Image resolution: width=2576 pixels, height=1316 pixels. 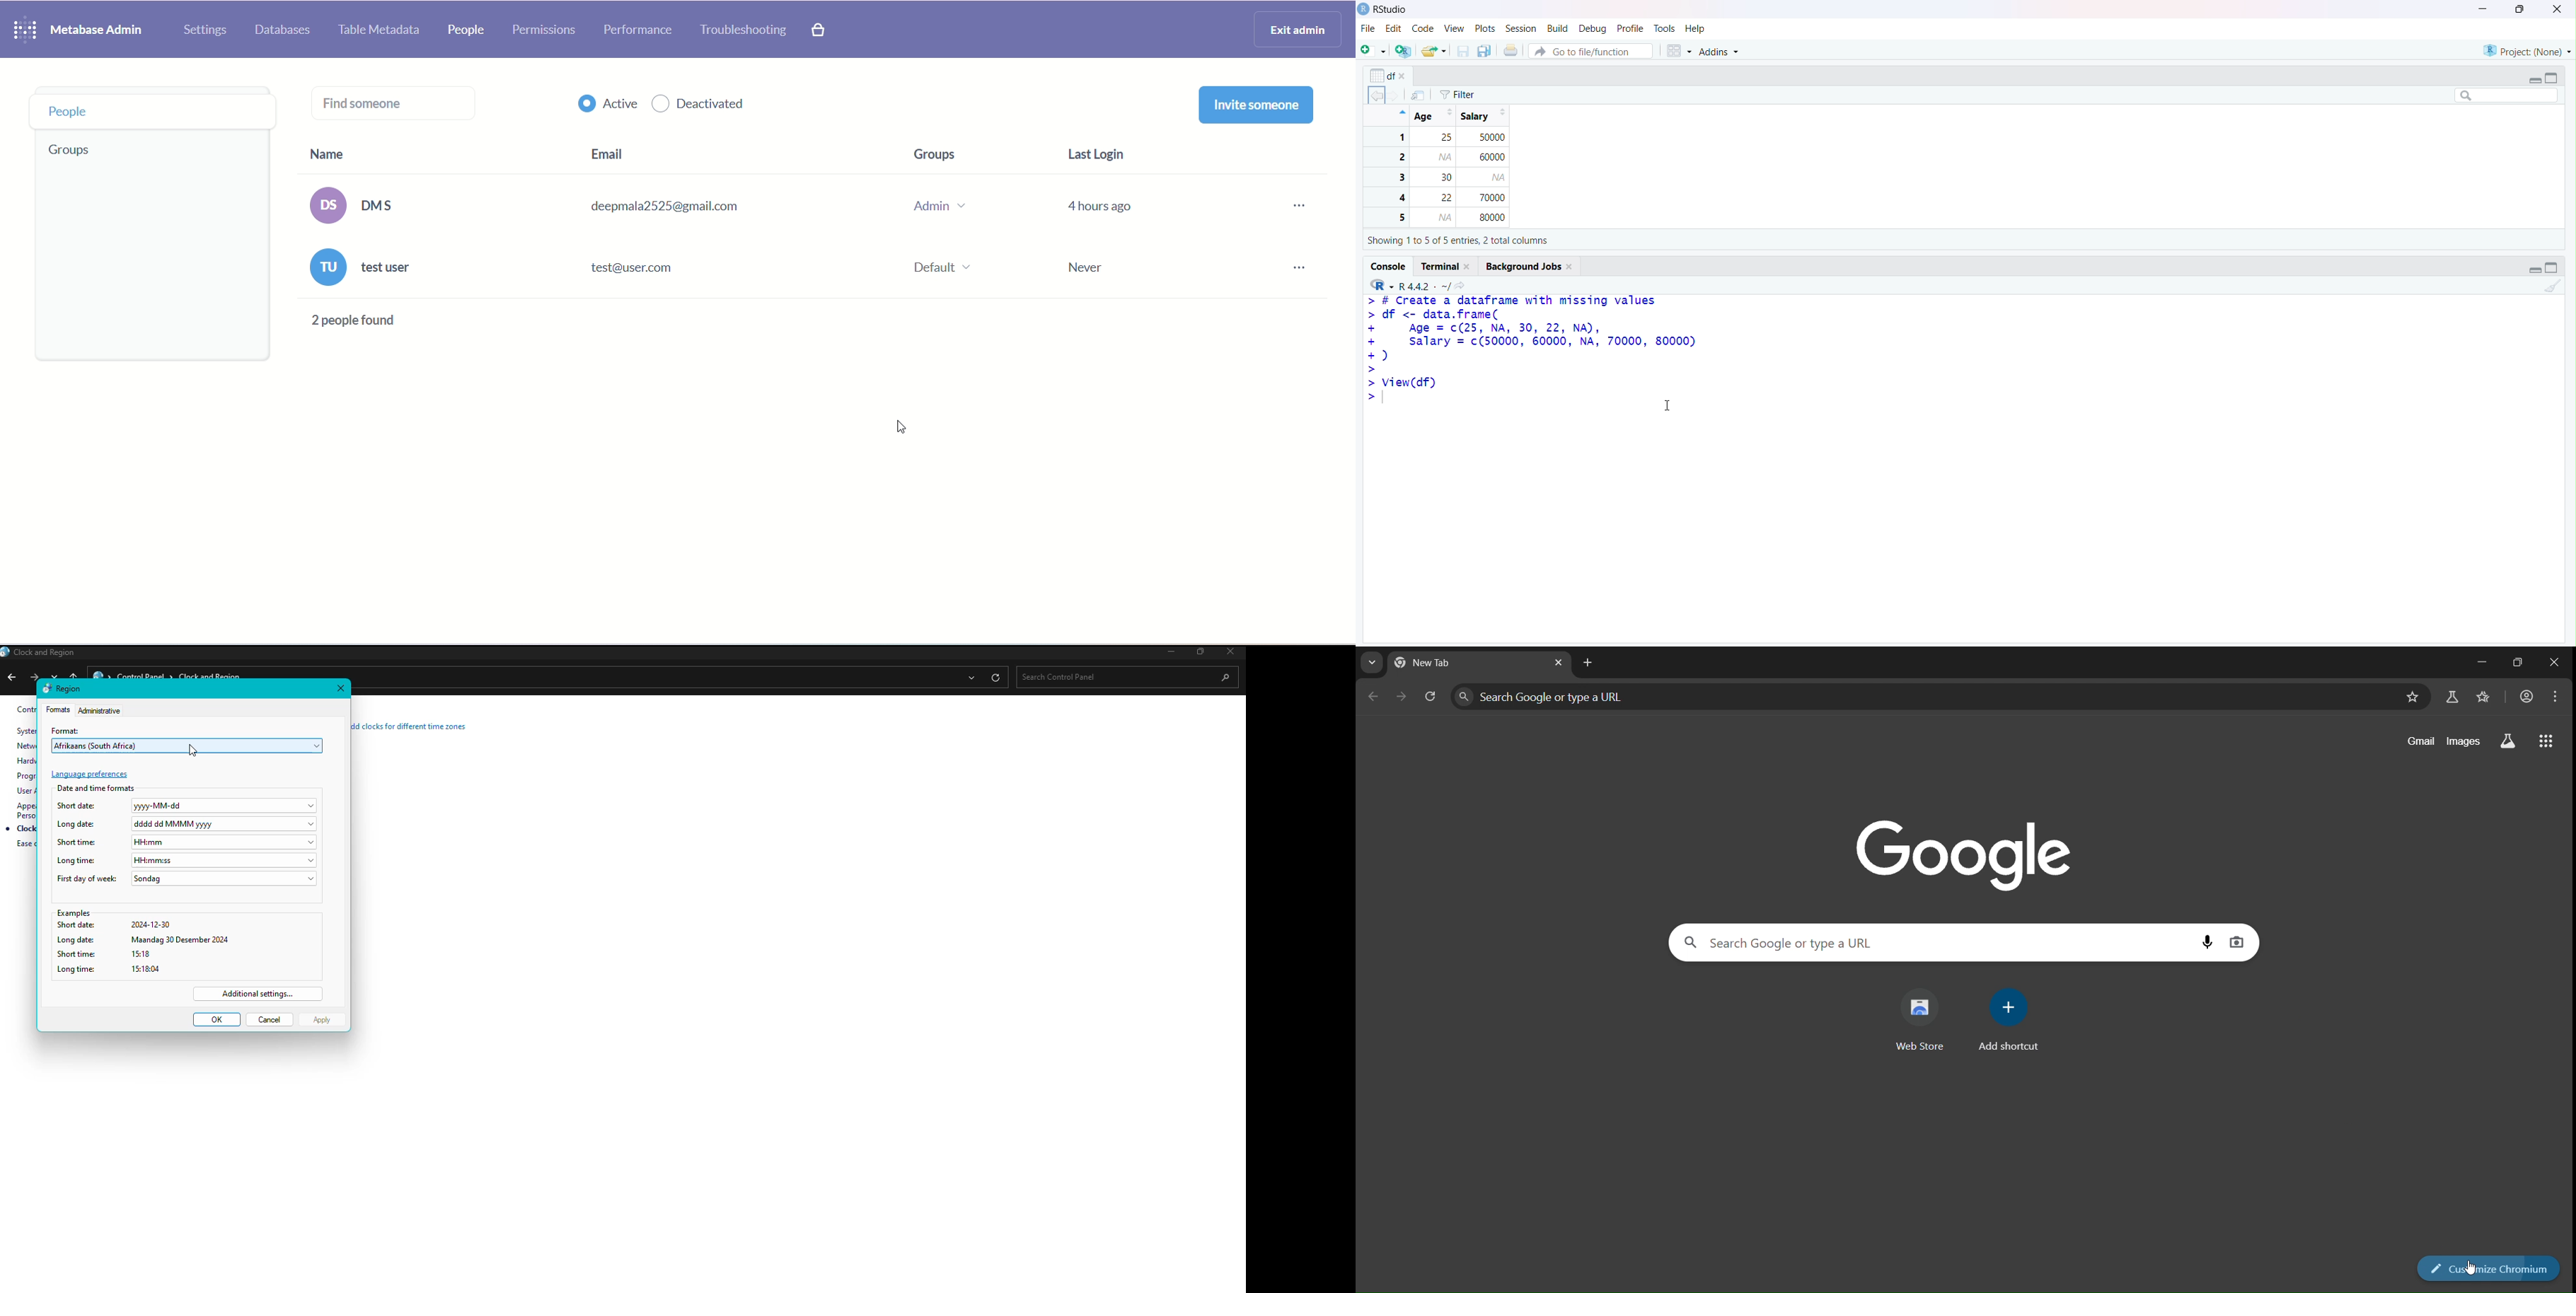 I want to click on View, so click(x=1453, y=29).